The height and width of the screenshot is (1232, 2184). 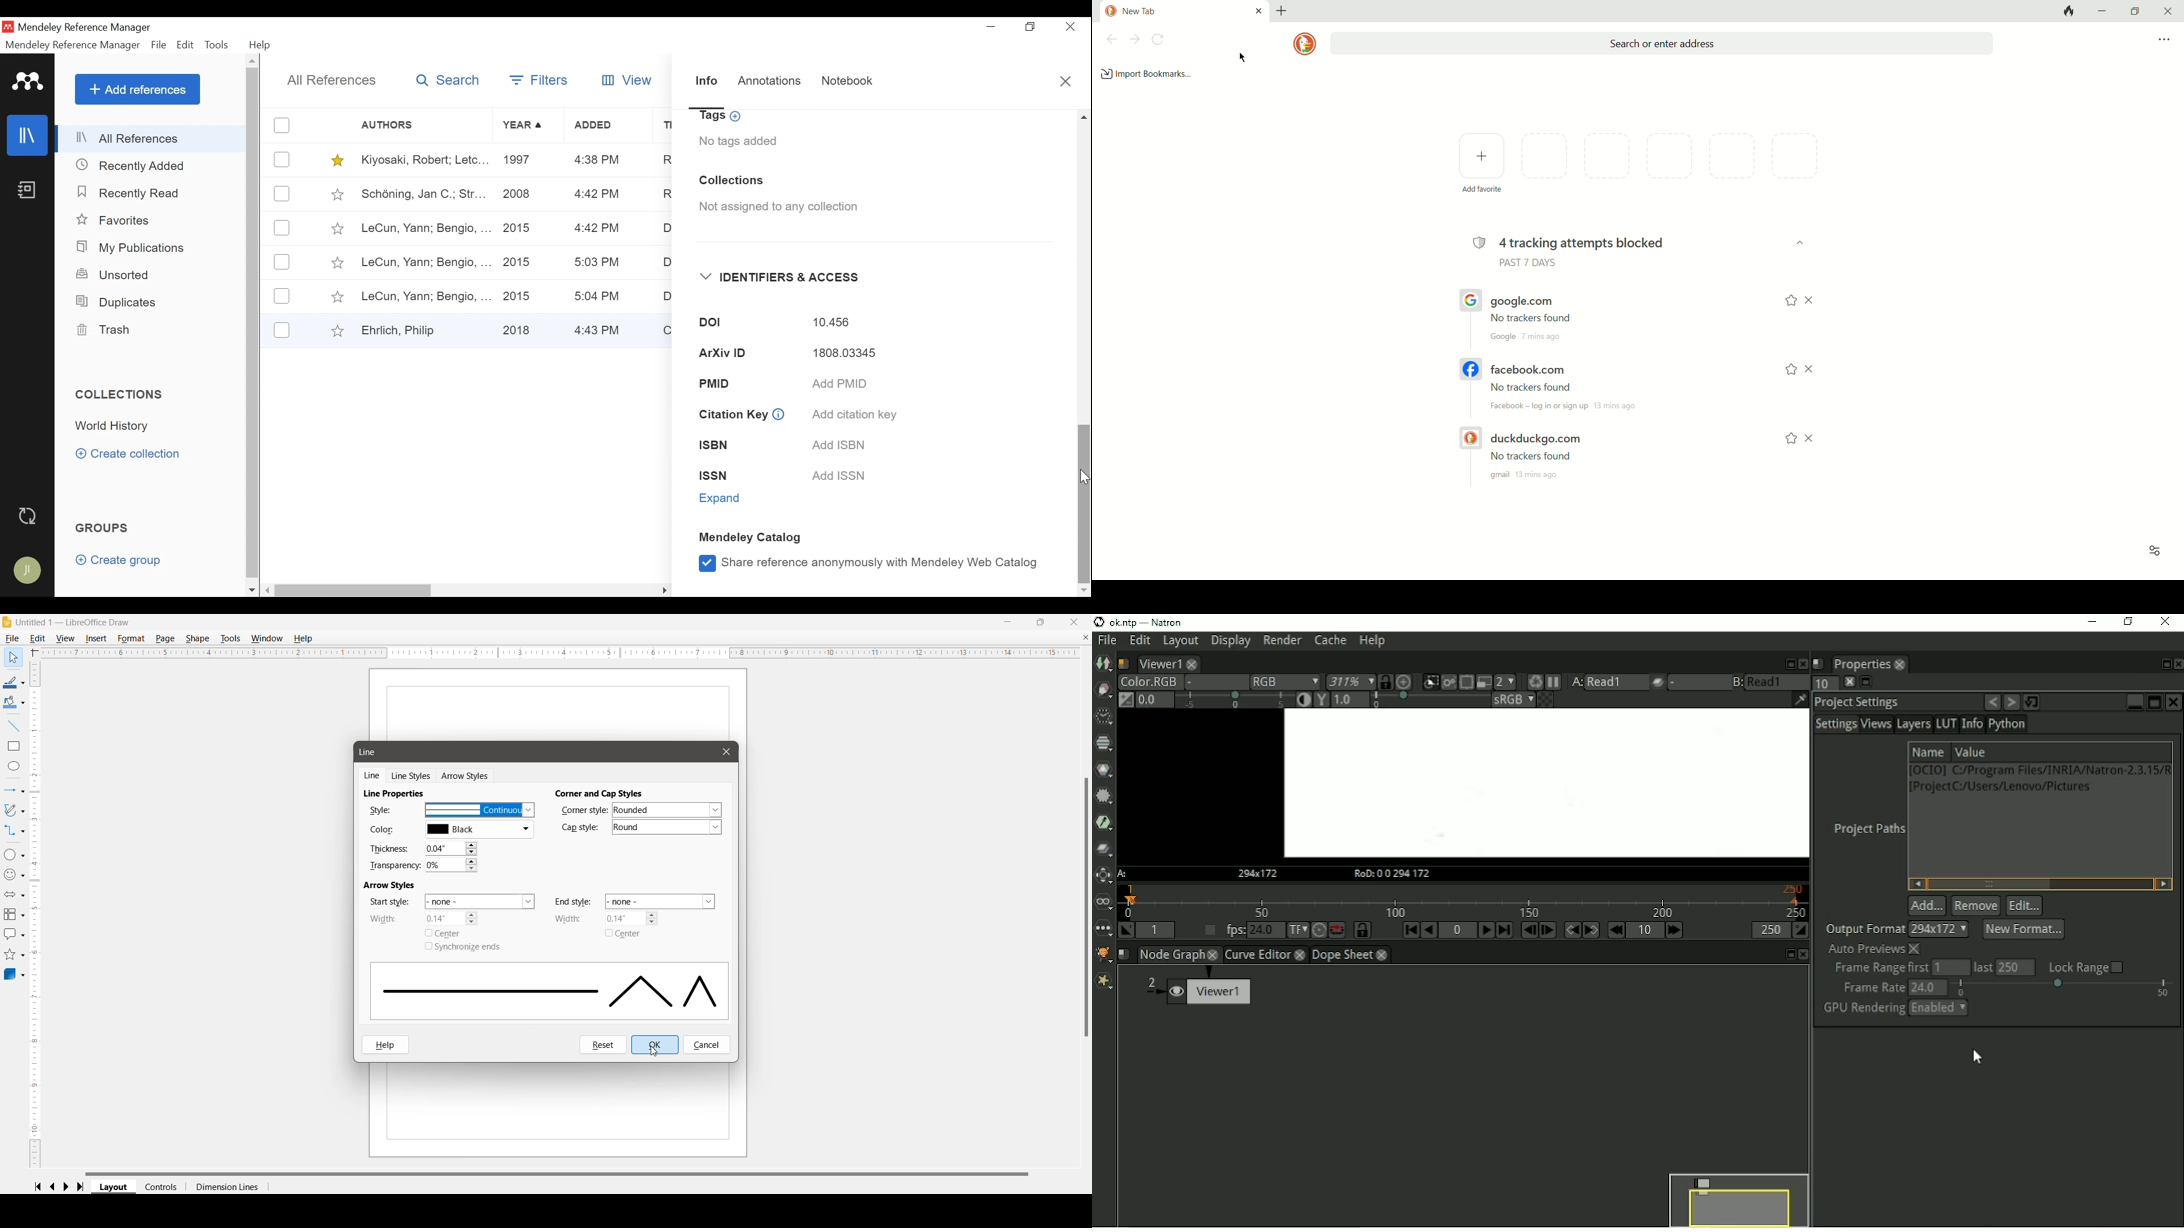 I want to click on ISSN, so click(x=724, y=476).